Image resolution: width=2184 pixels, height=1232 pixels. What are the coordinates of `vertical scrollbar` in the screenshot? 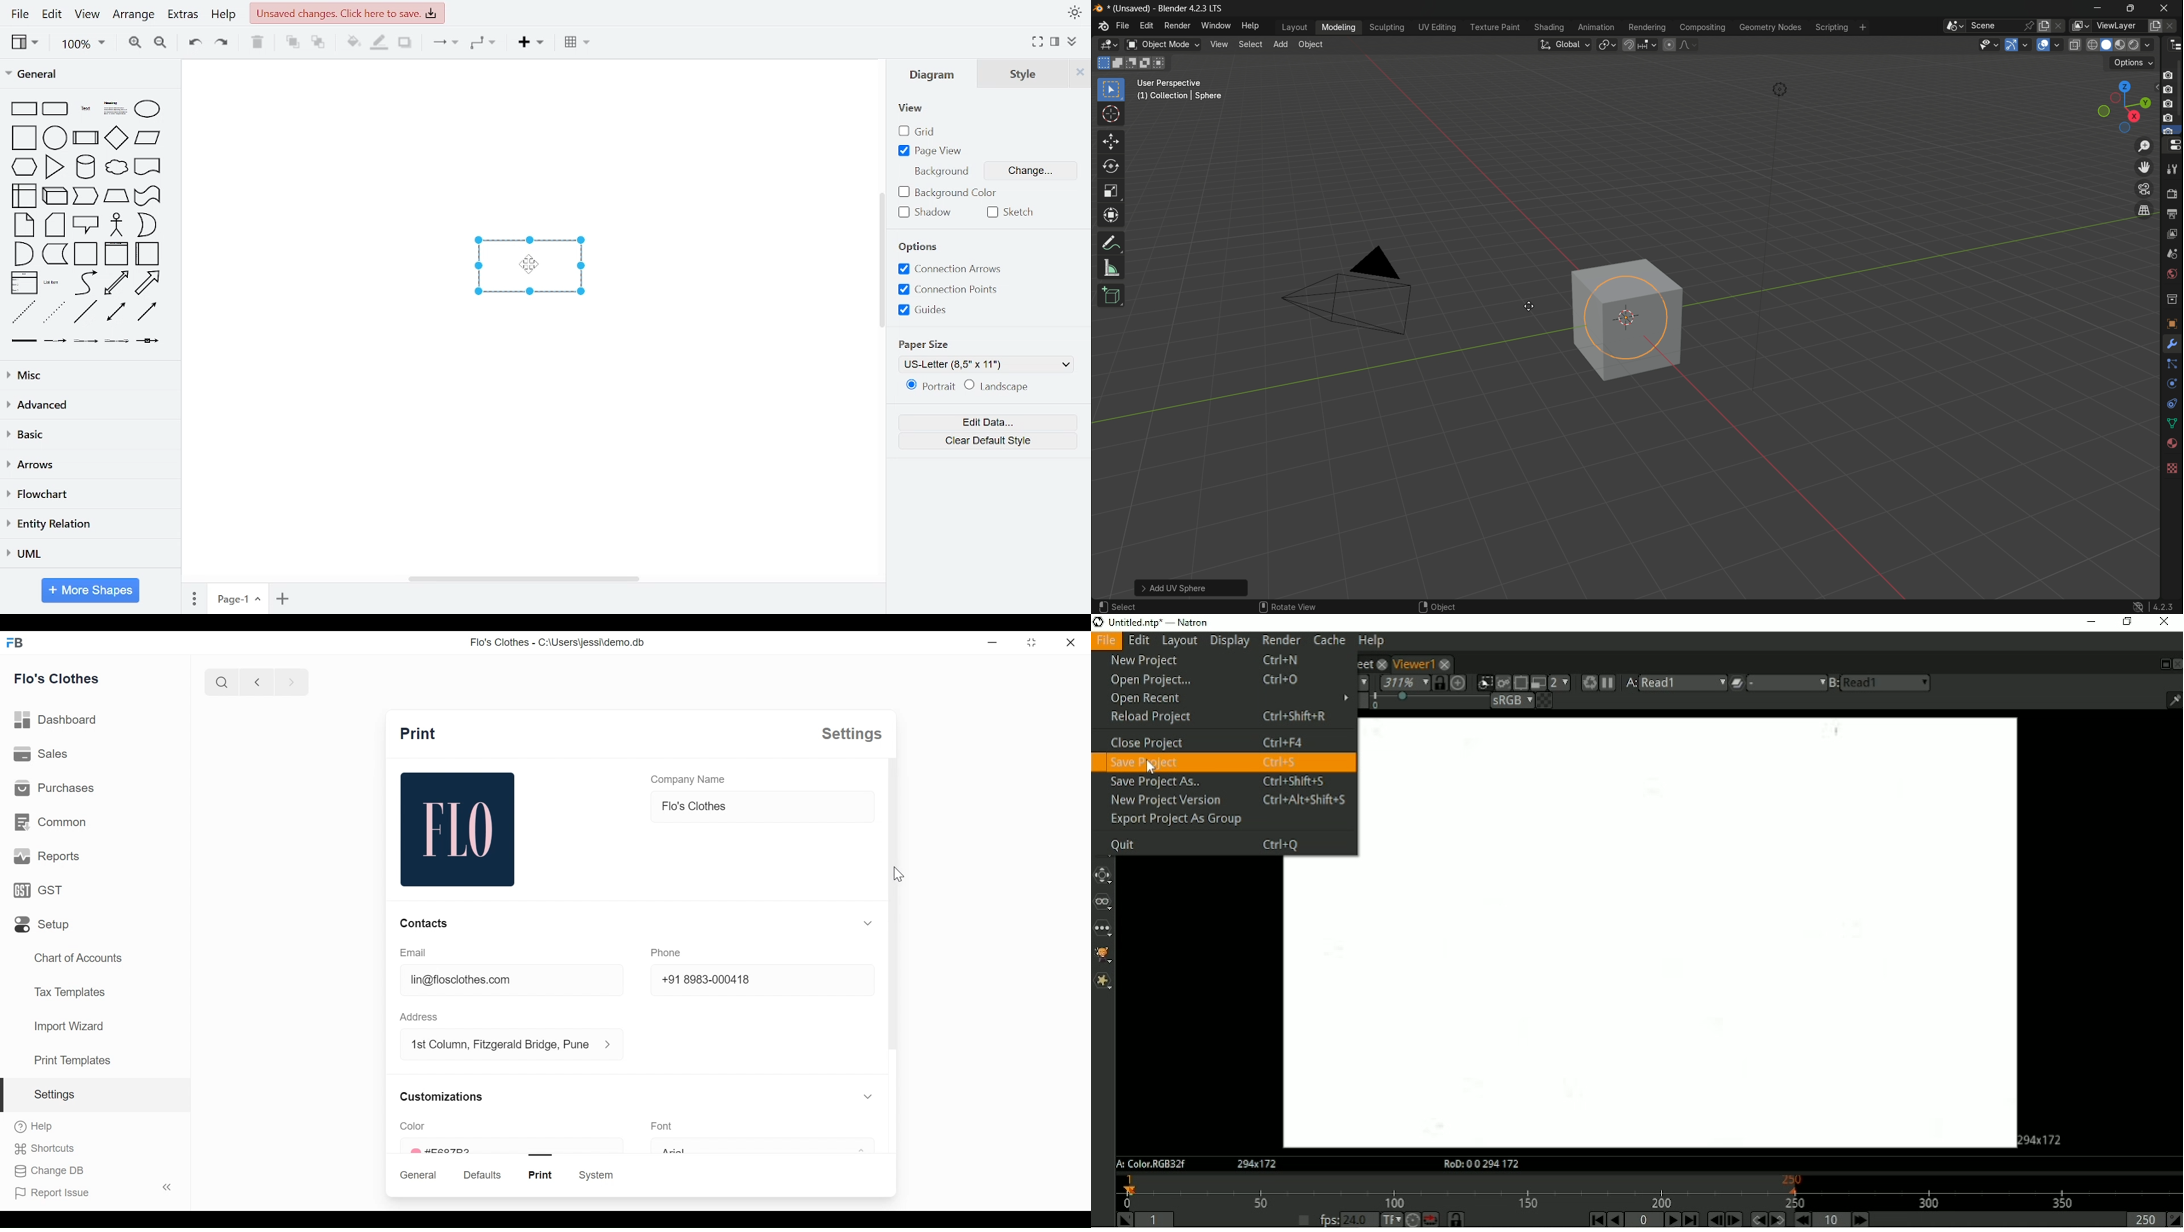 It's located at (882, 260).